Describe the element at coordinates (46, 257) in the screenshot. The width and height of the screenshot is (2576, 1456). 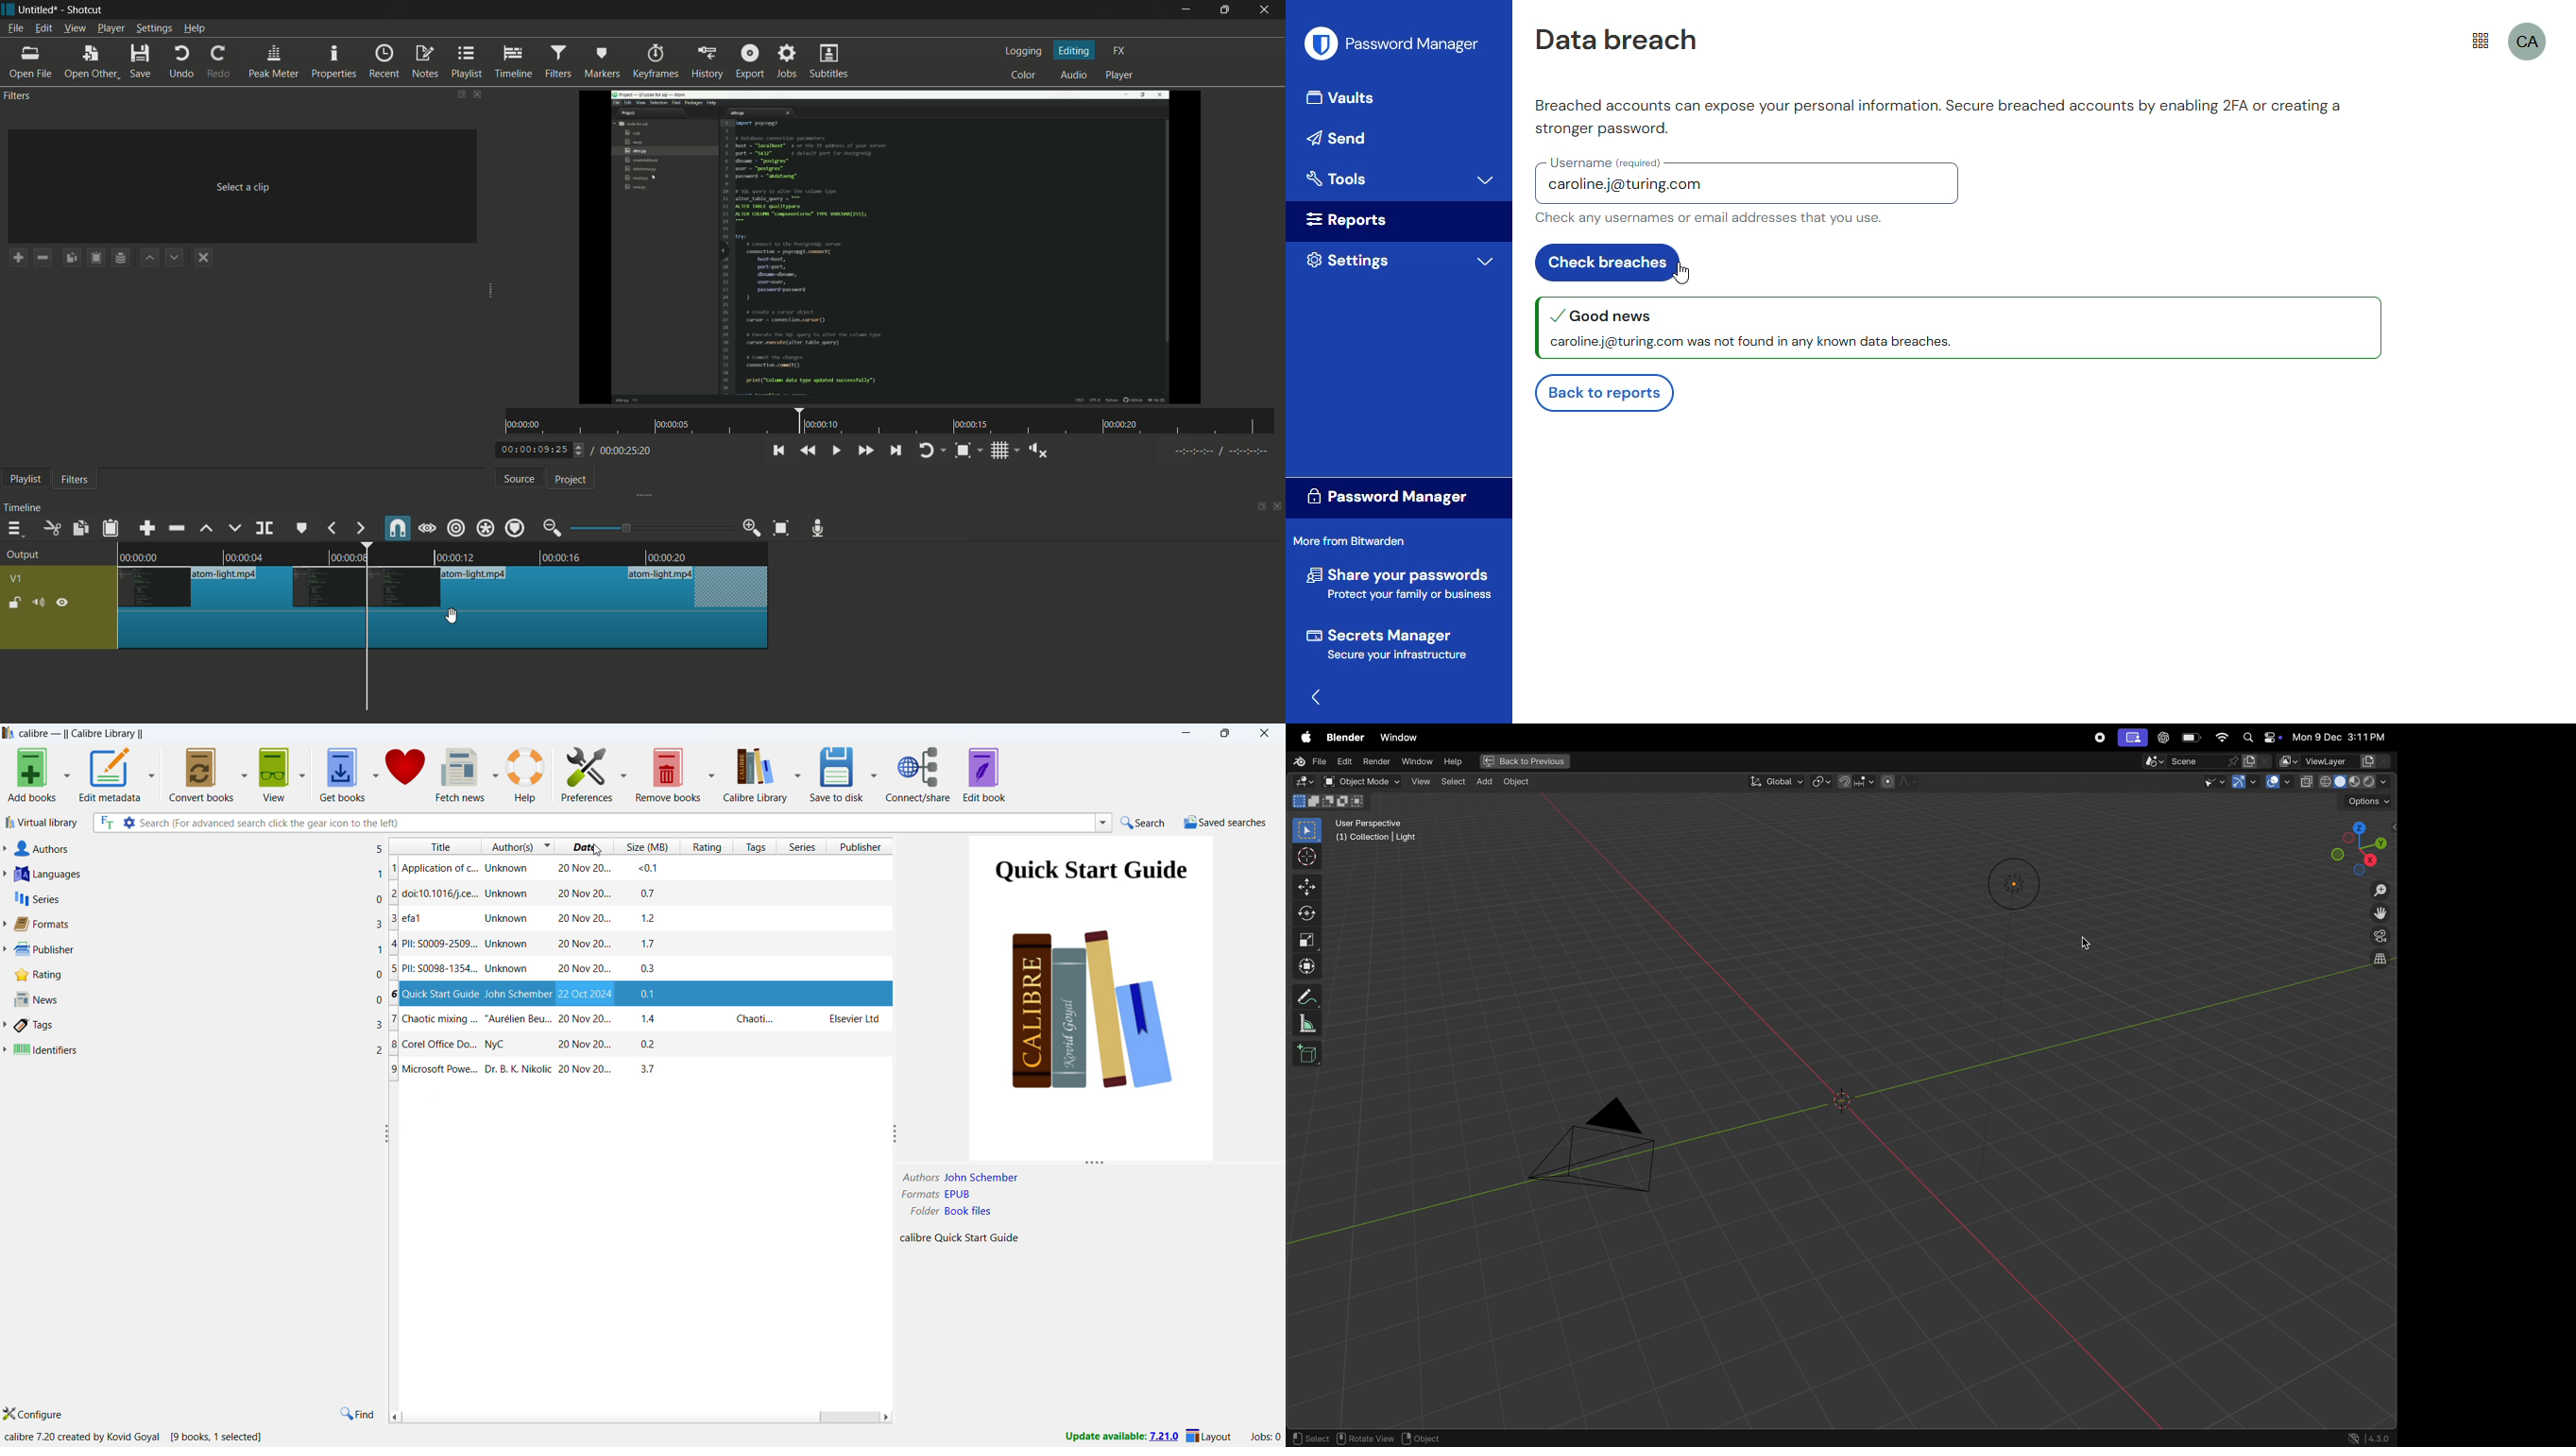
I see `remove a filter` at that location.